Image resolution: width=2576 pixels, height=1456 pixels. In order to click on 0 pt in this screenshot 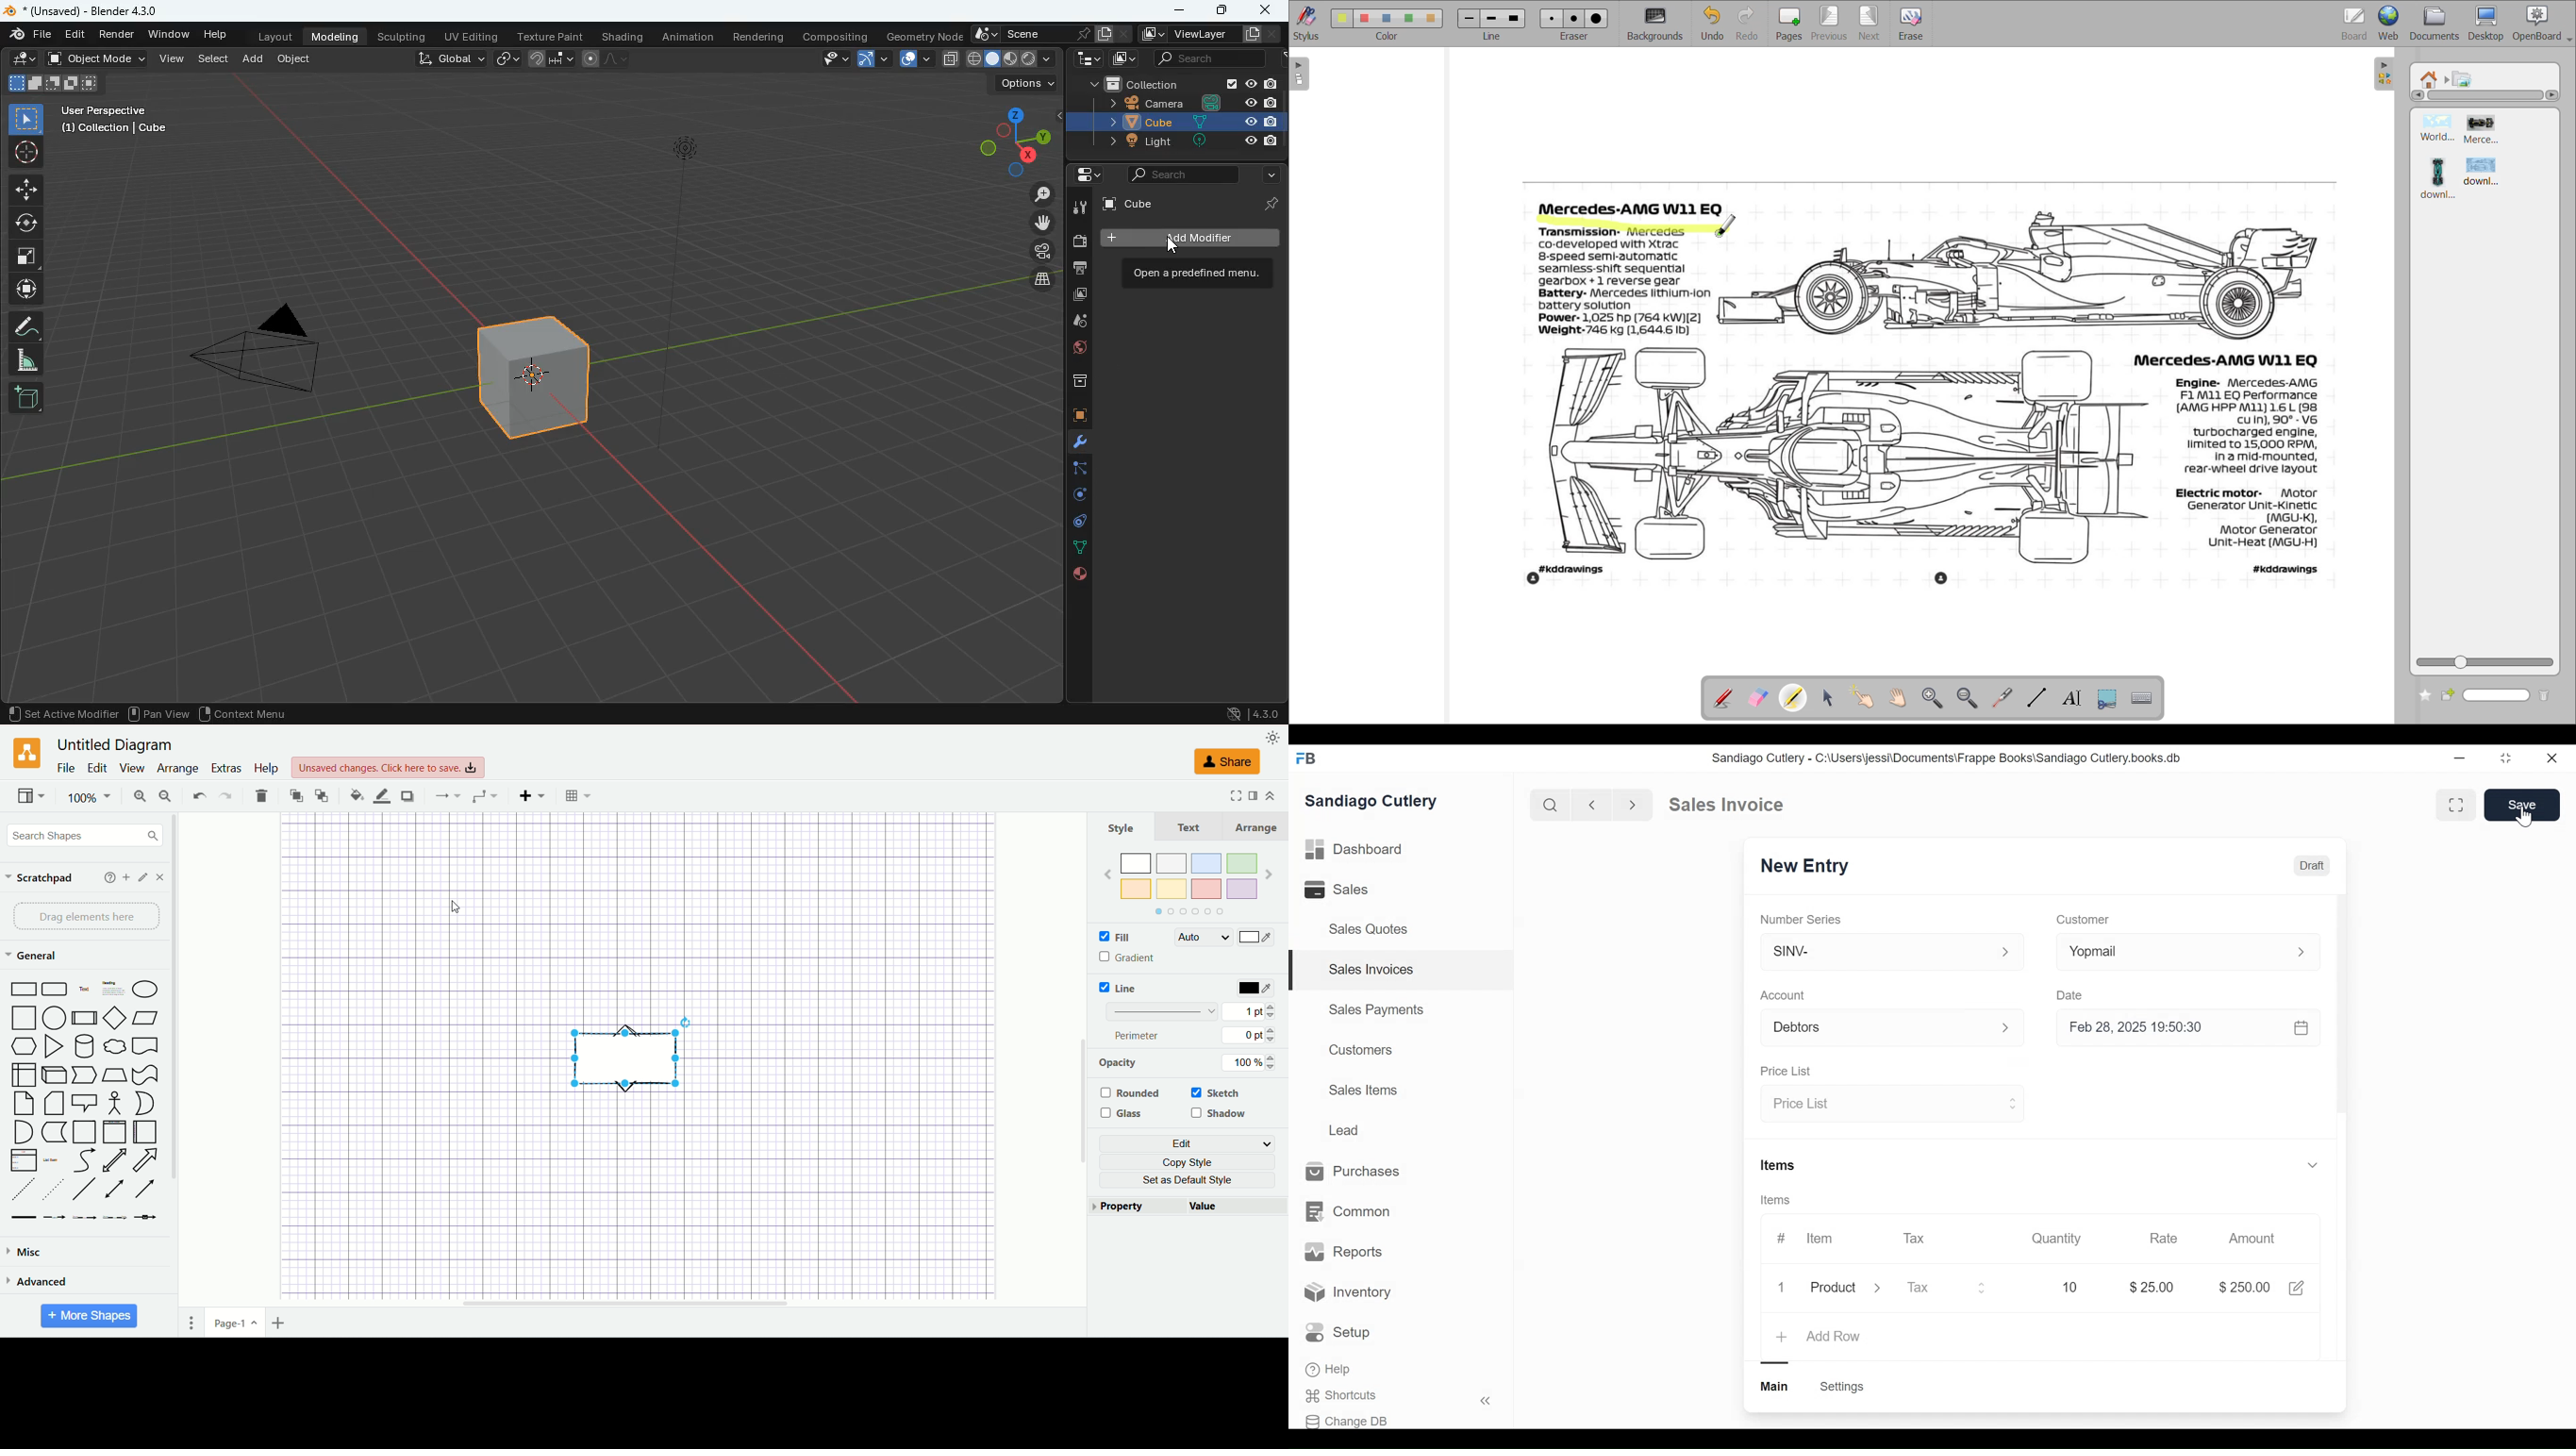, I will do `click(1251, 1036)`.